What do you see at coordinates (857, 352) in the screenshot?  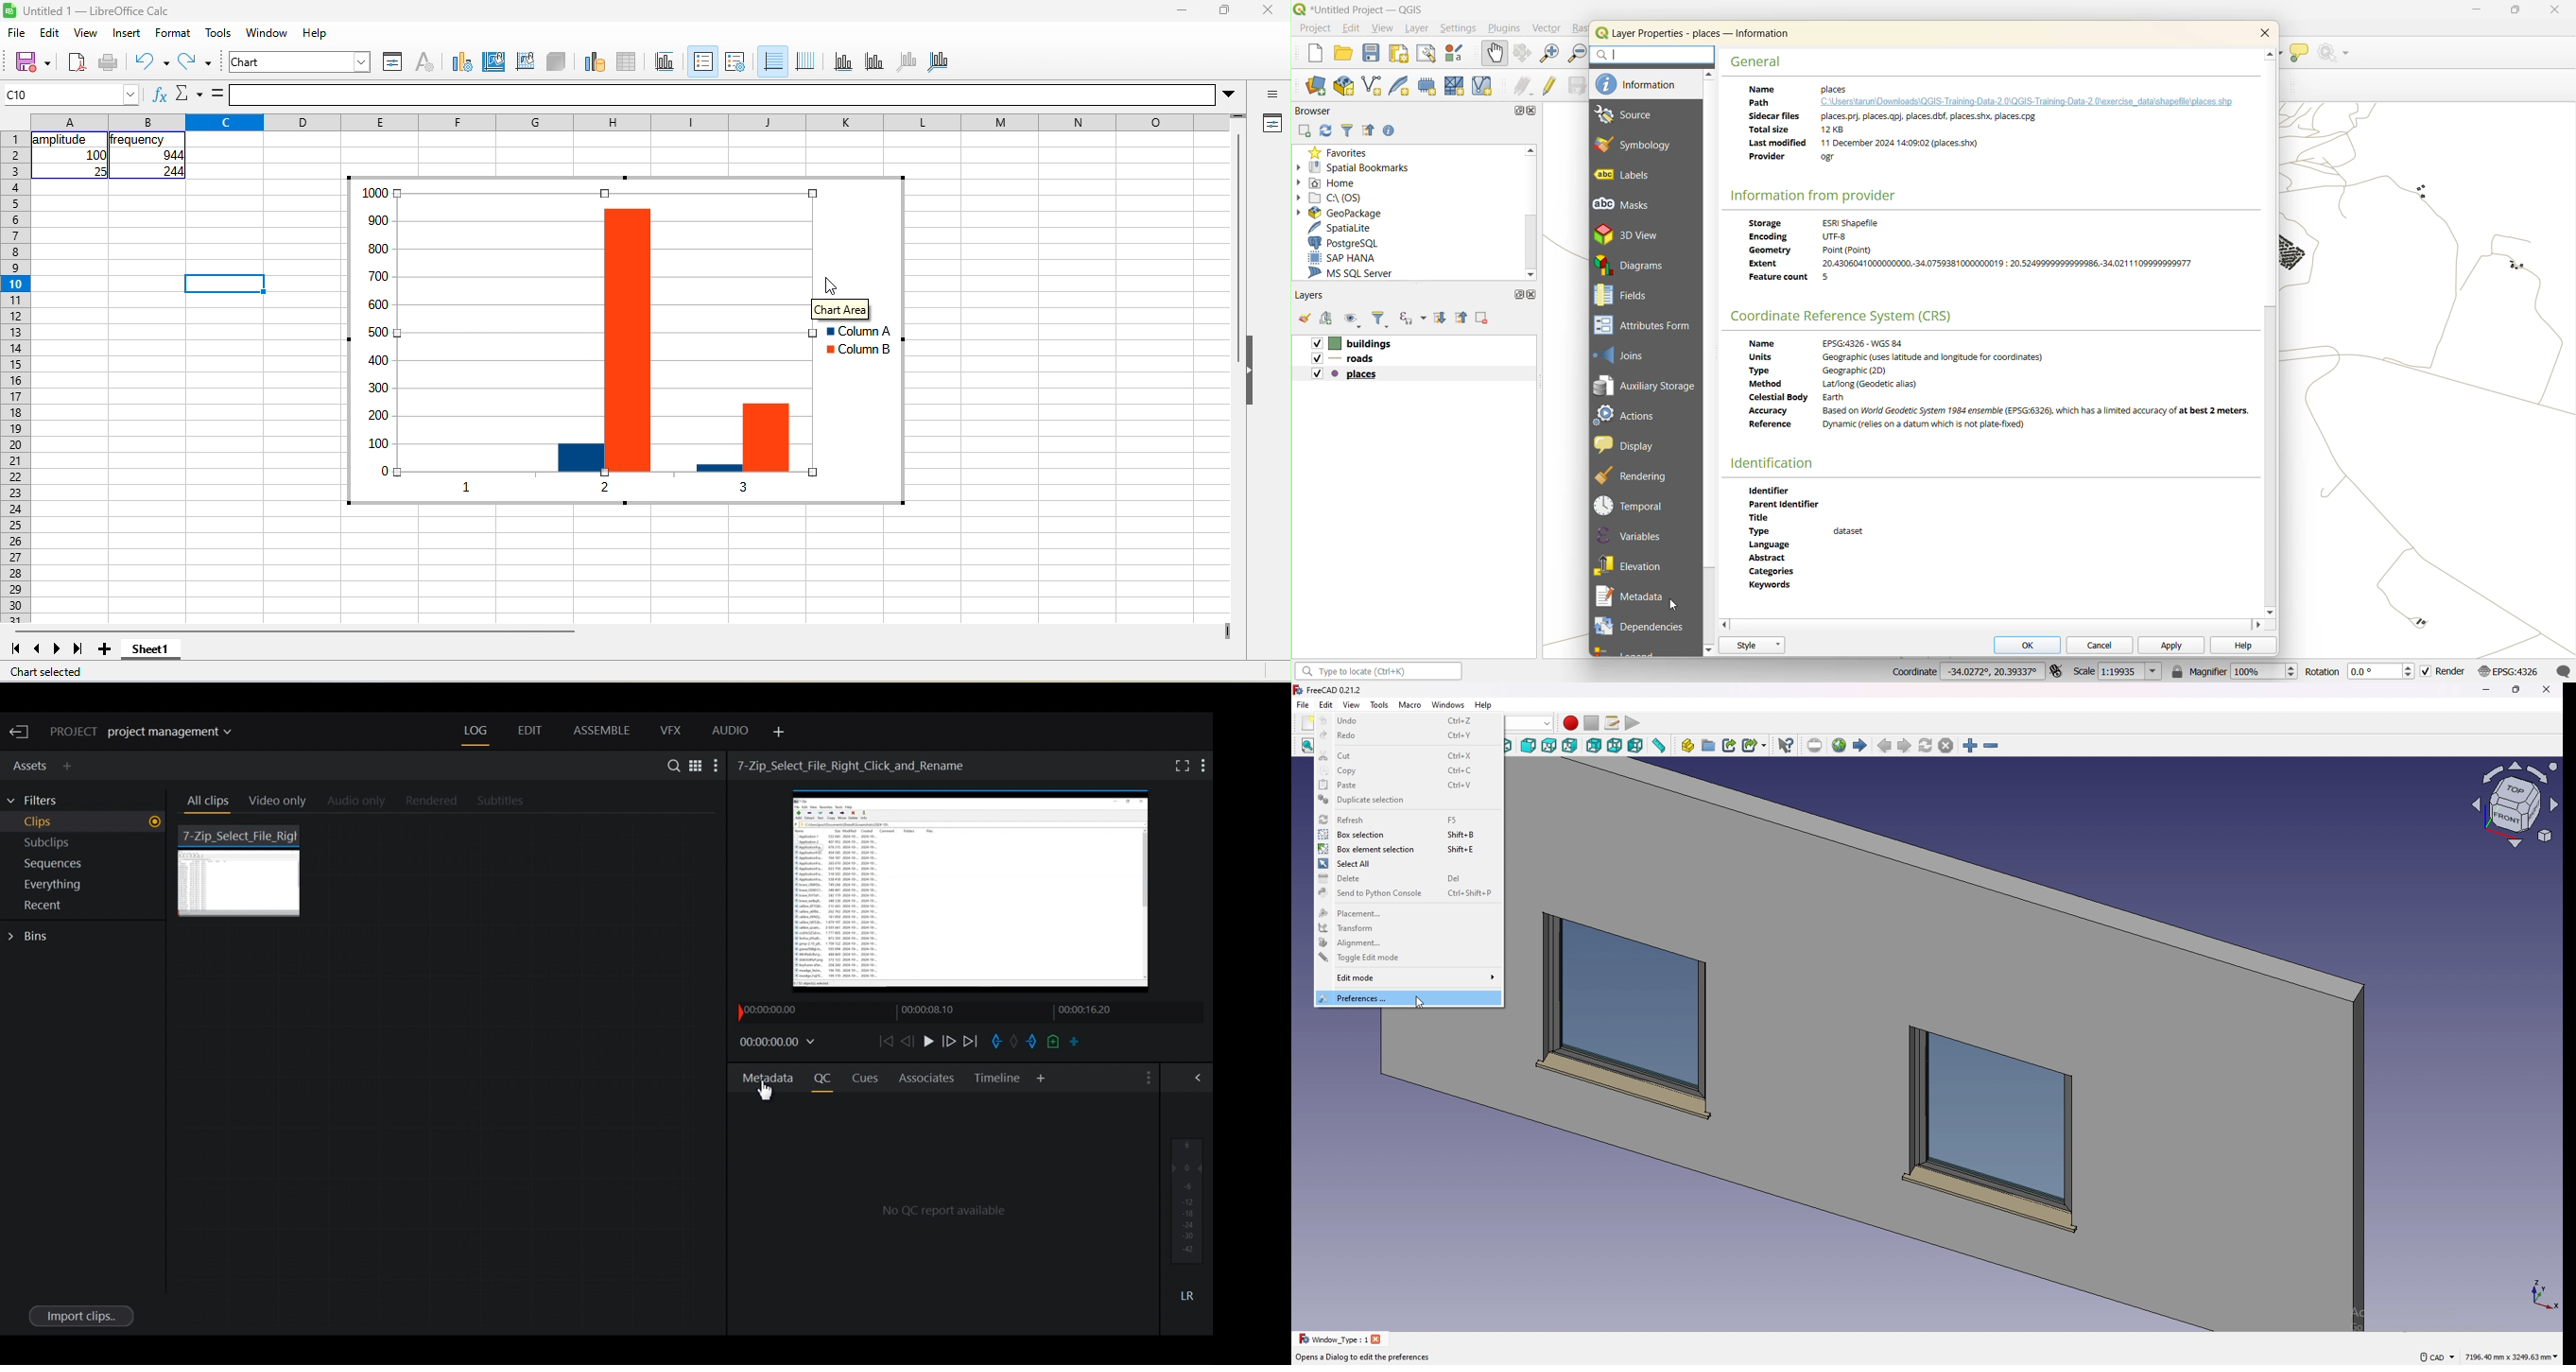 I see `column b` at bounding box center [857, 352].